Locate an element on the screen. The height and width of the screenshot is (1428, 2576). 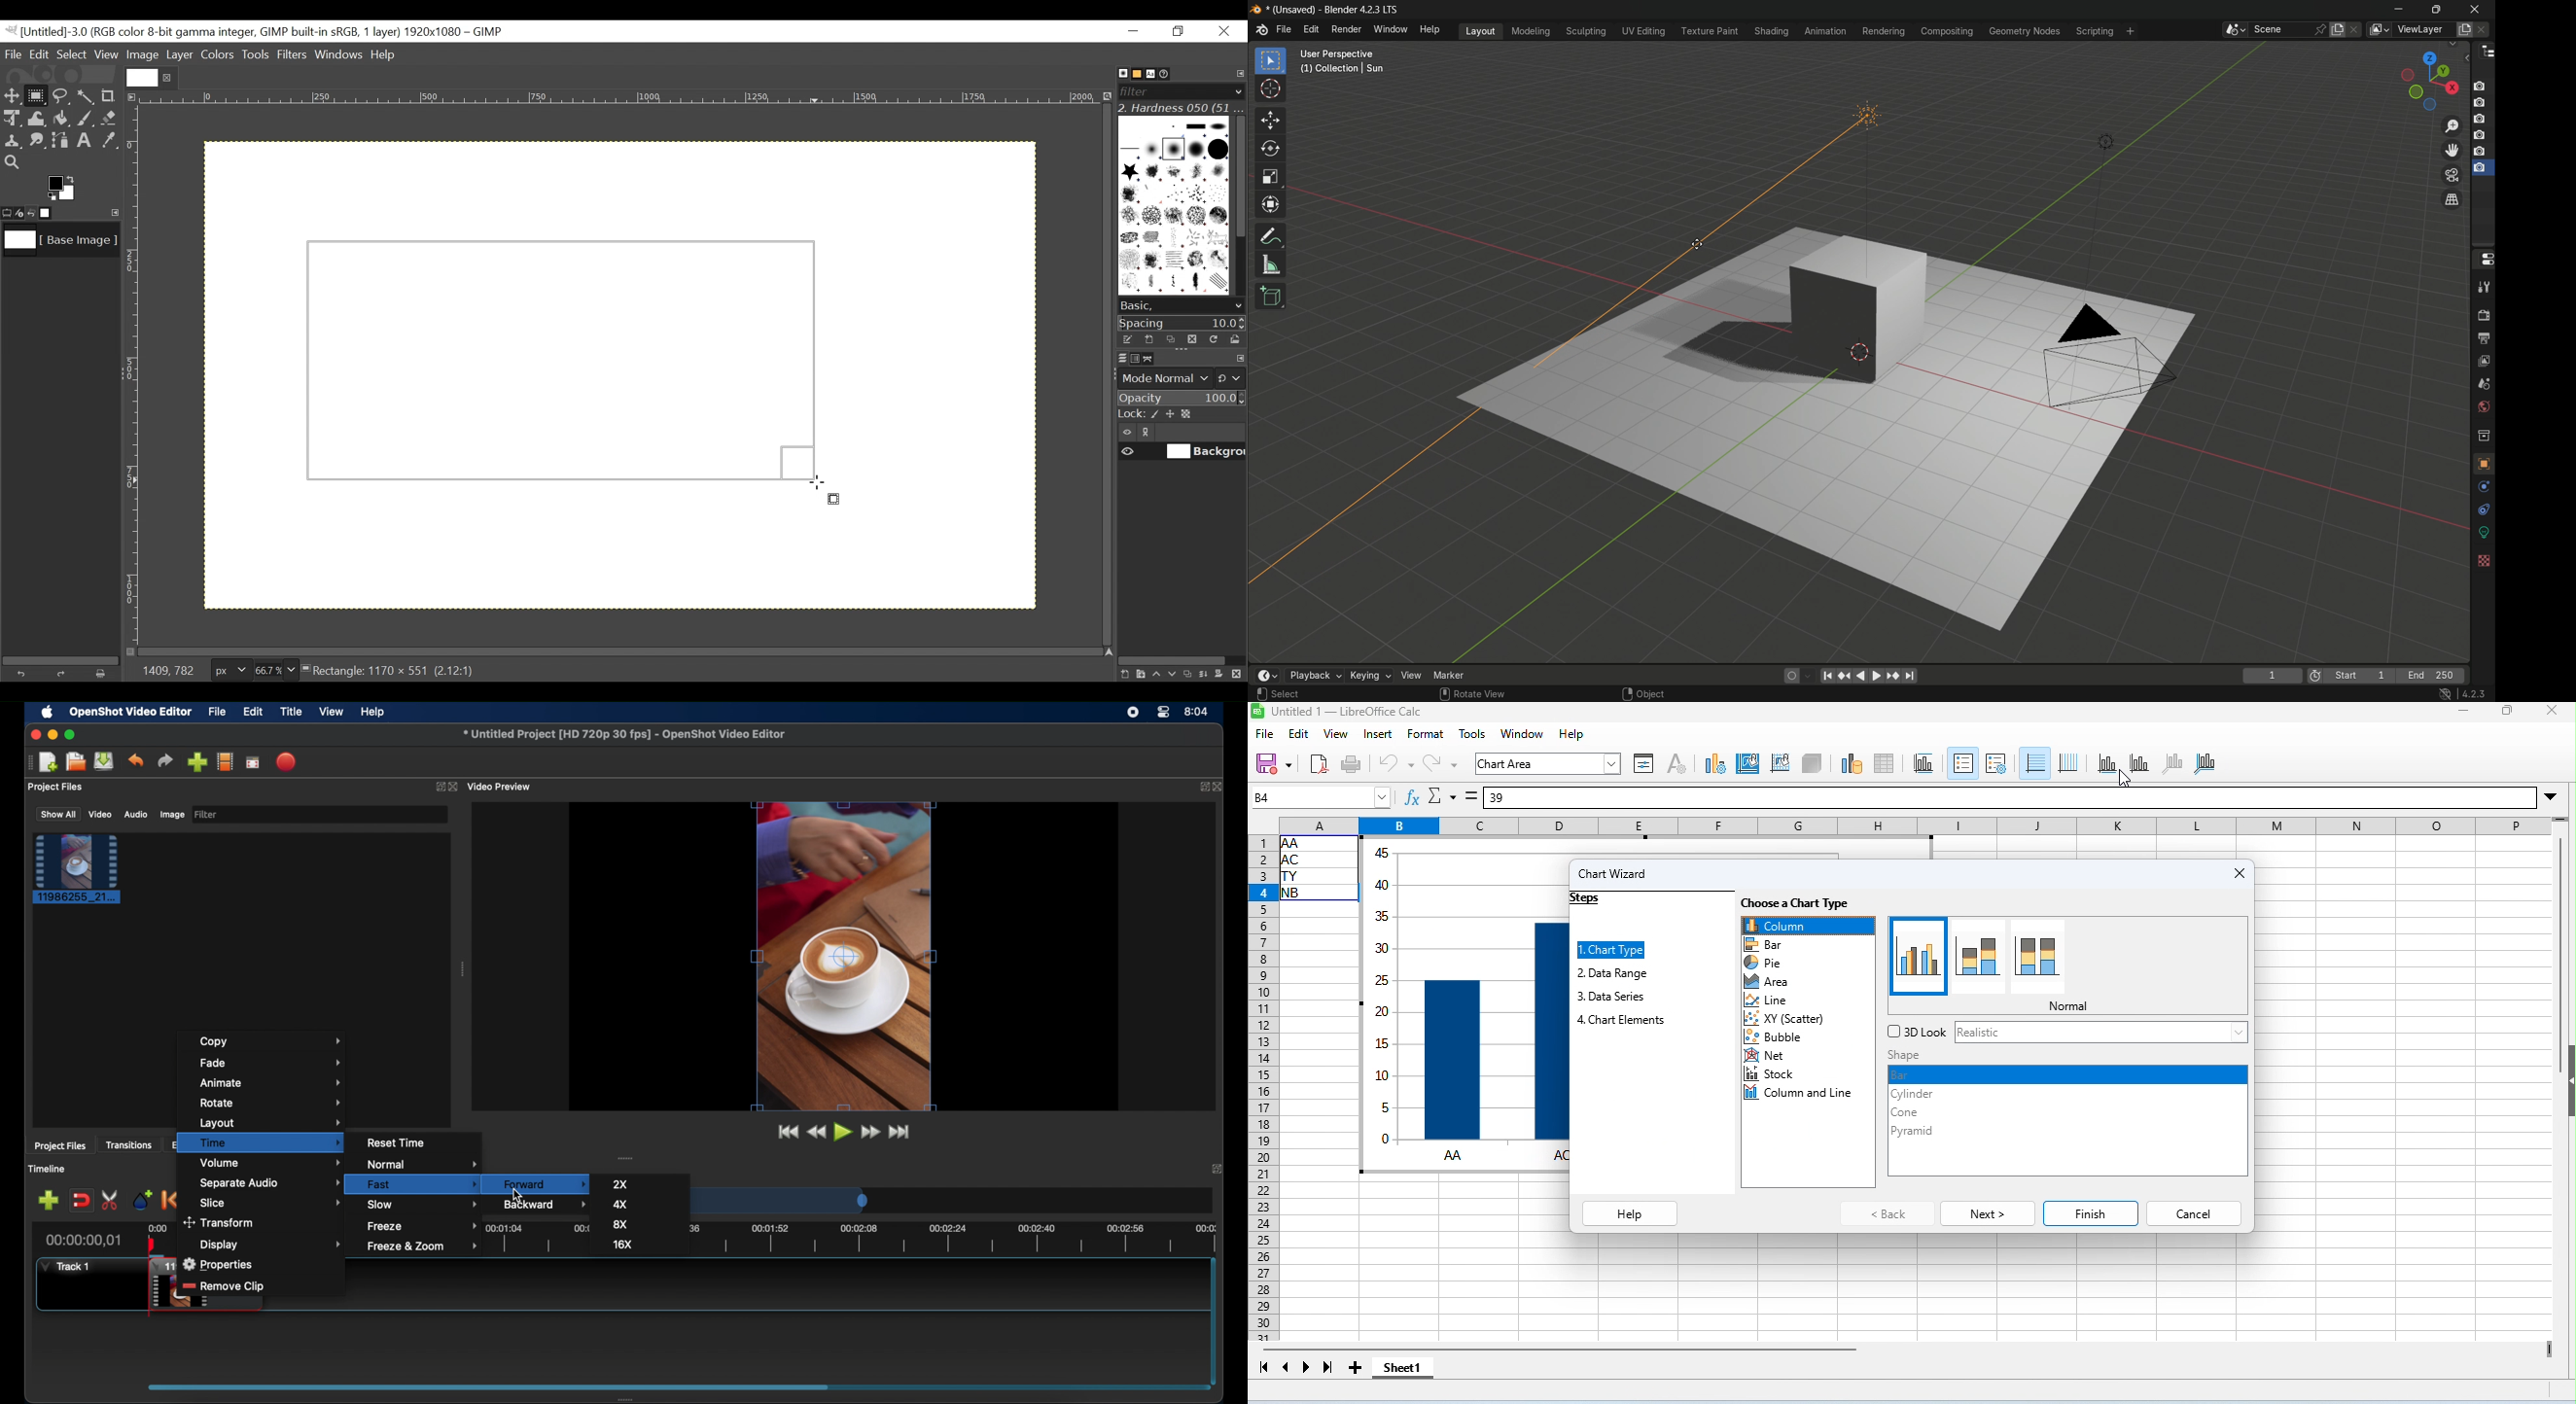
bubble is located at coordinates (1777, 1037).